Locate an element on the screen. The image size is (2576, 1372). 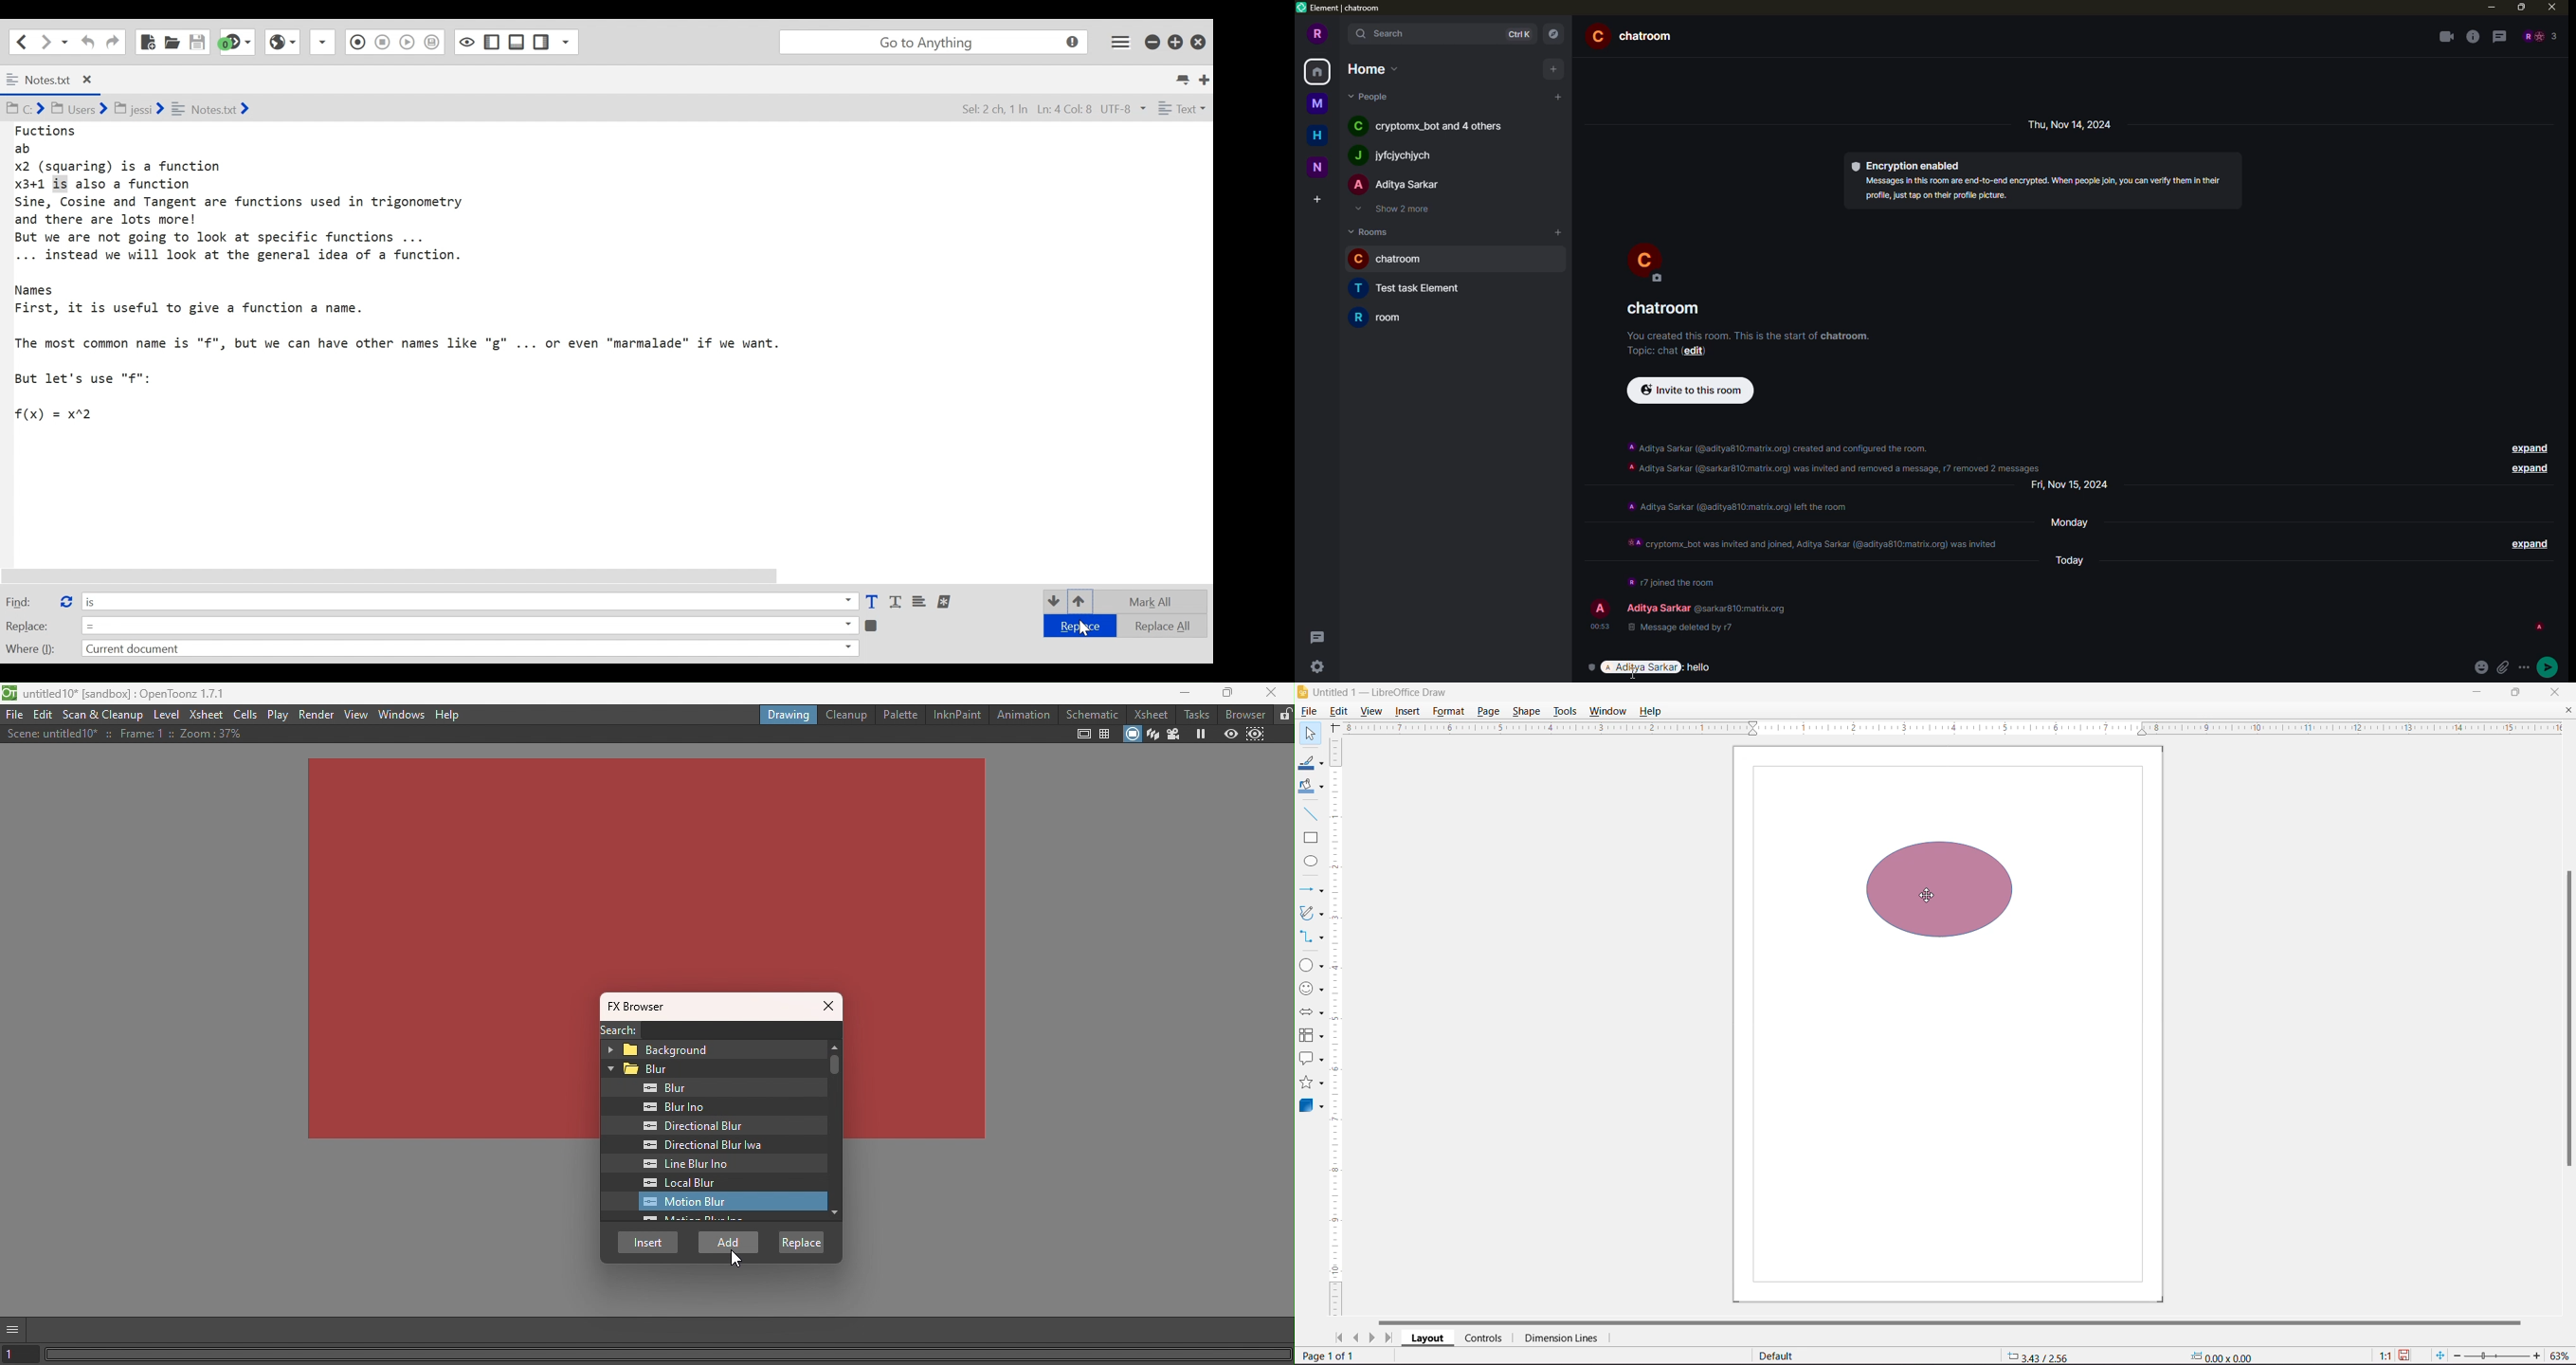
room is located at coordinates (1415, 289).